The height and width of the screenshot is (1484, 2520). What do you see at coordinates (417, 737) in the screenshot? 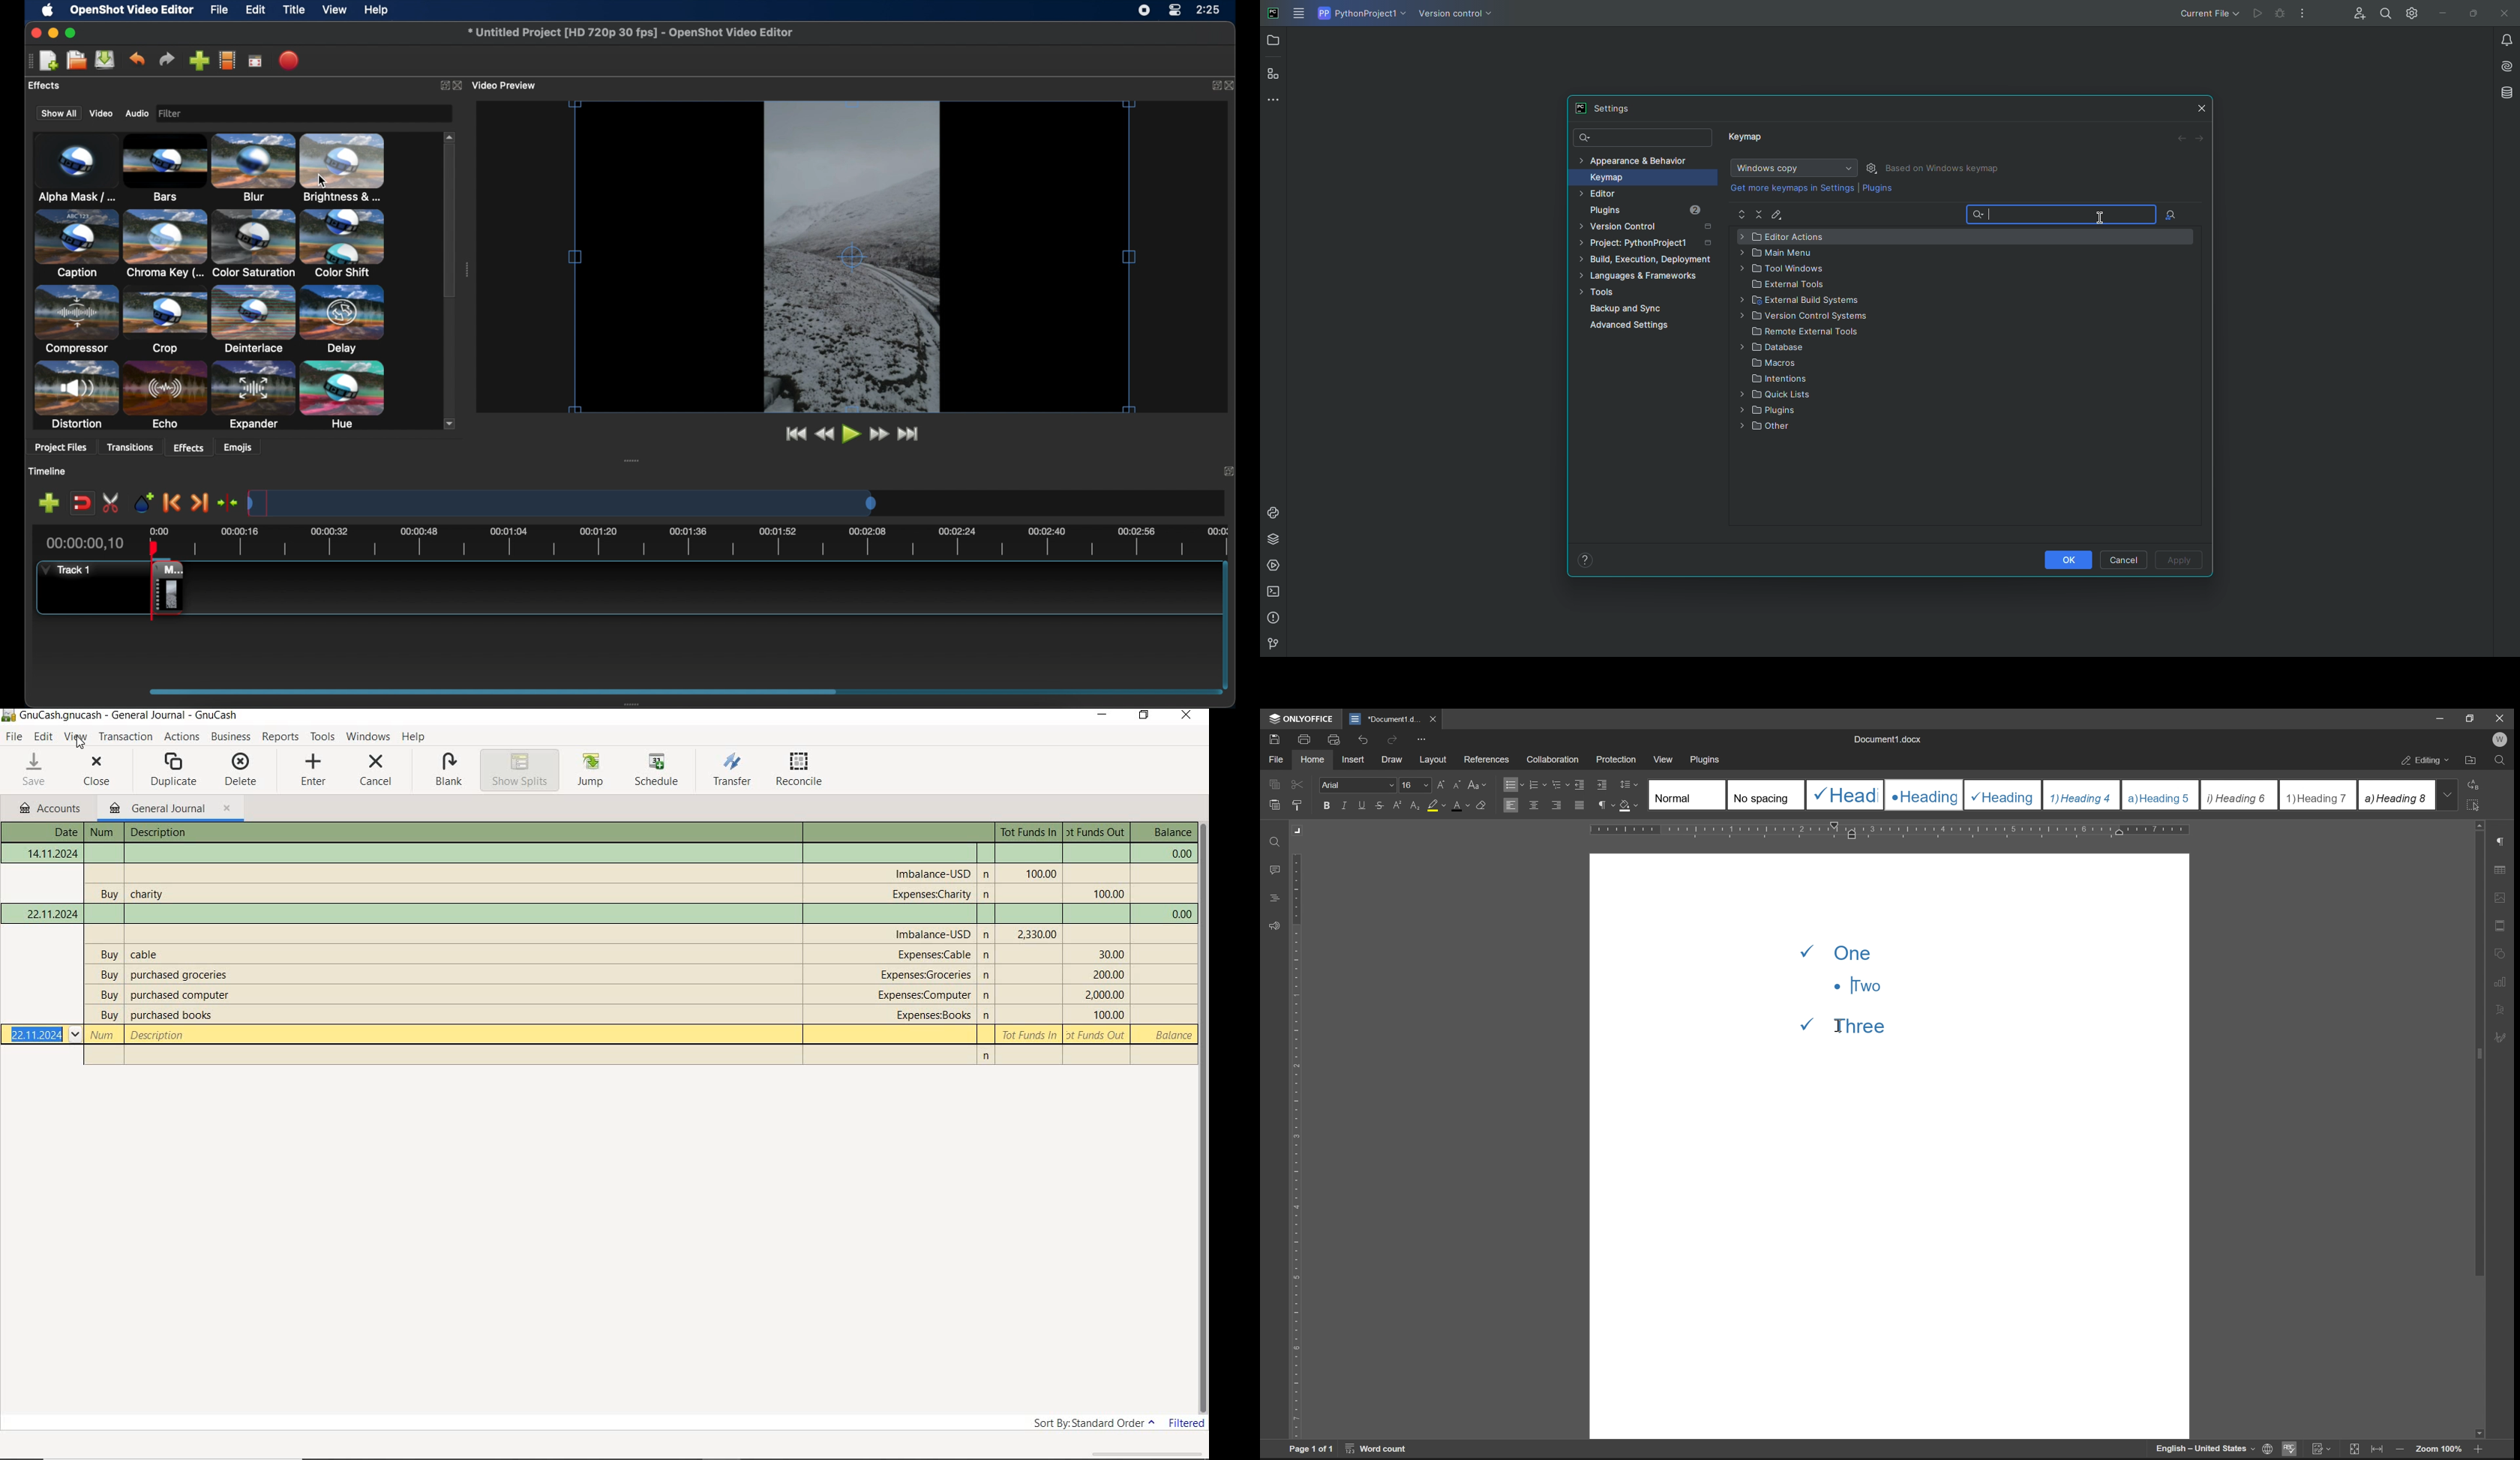
I see `HELP` at bounding box center [417, 737].